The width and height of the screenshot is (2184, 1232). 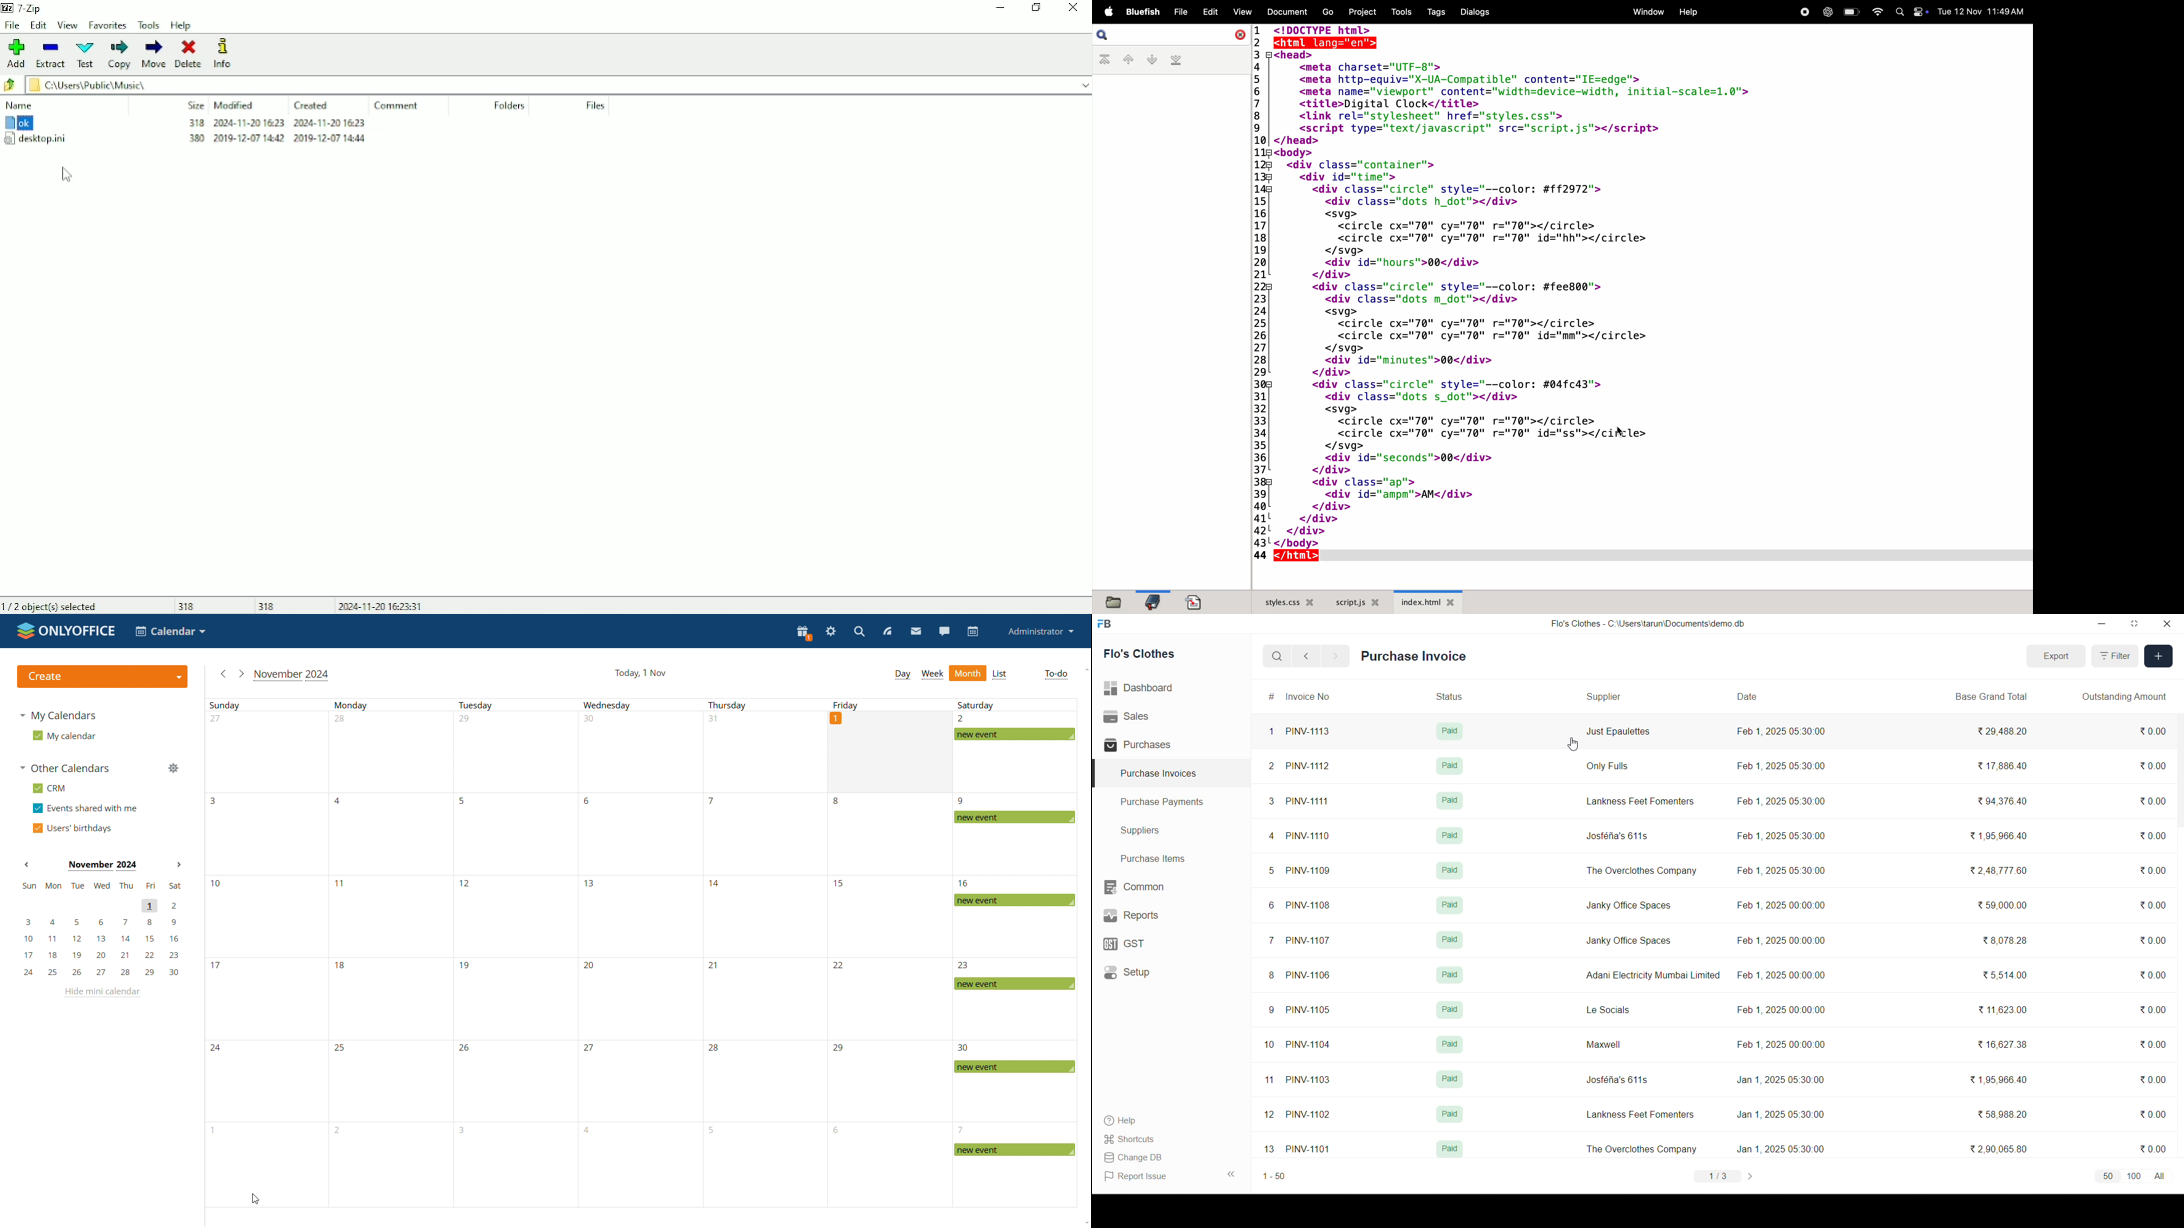 I want to click on ₹11,623.00, so click(x=2005, y=1009).